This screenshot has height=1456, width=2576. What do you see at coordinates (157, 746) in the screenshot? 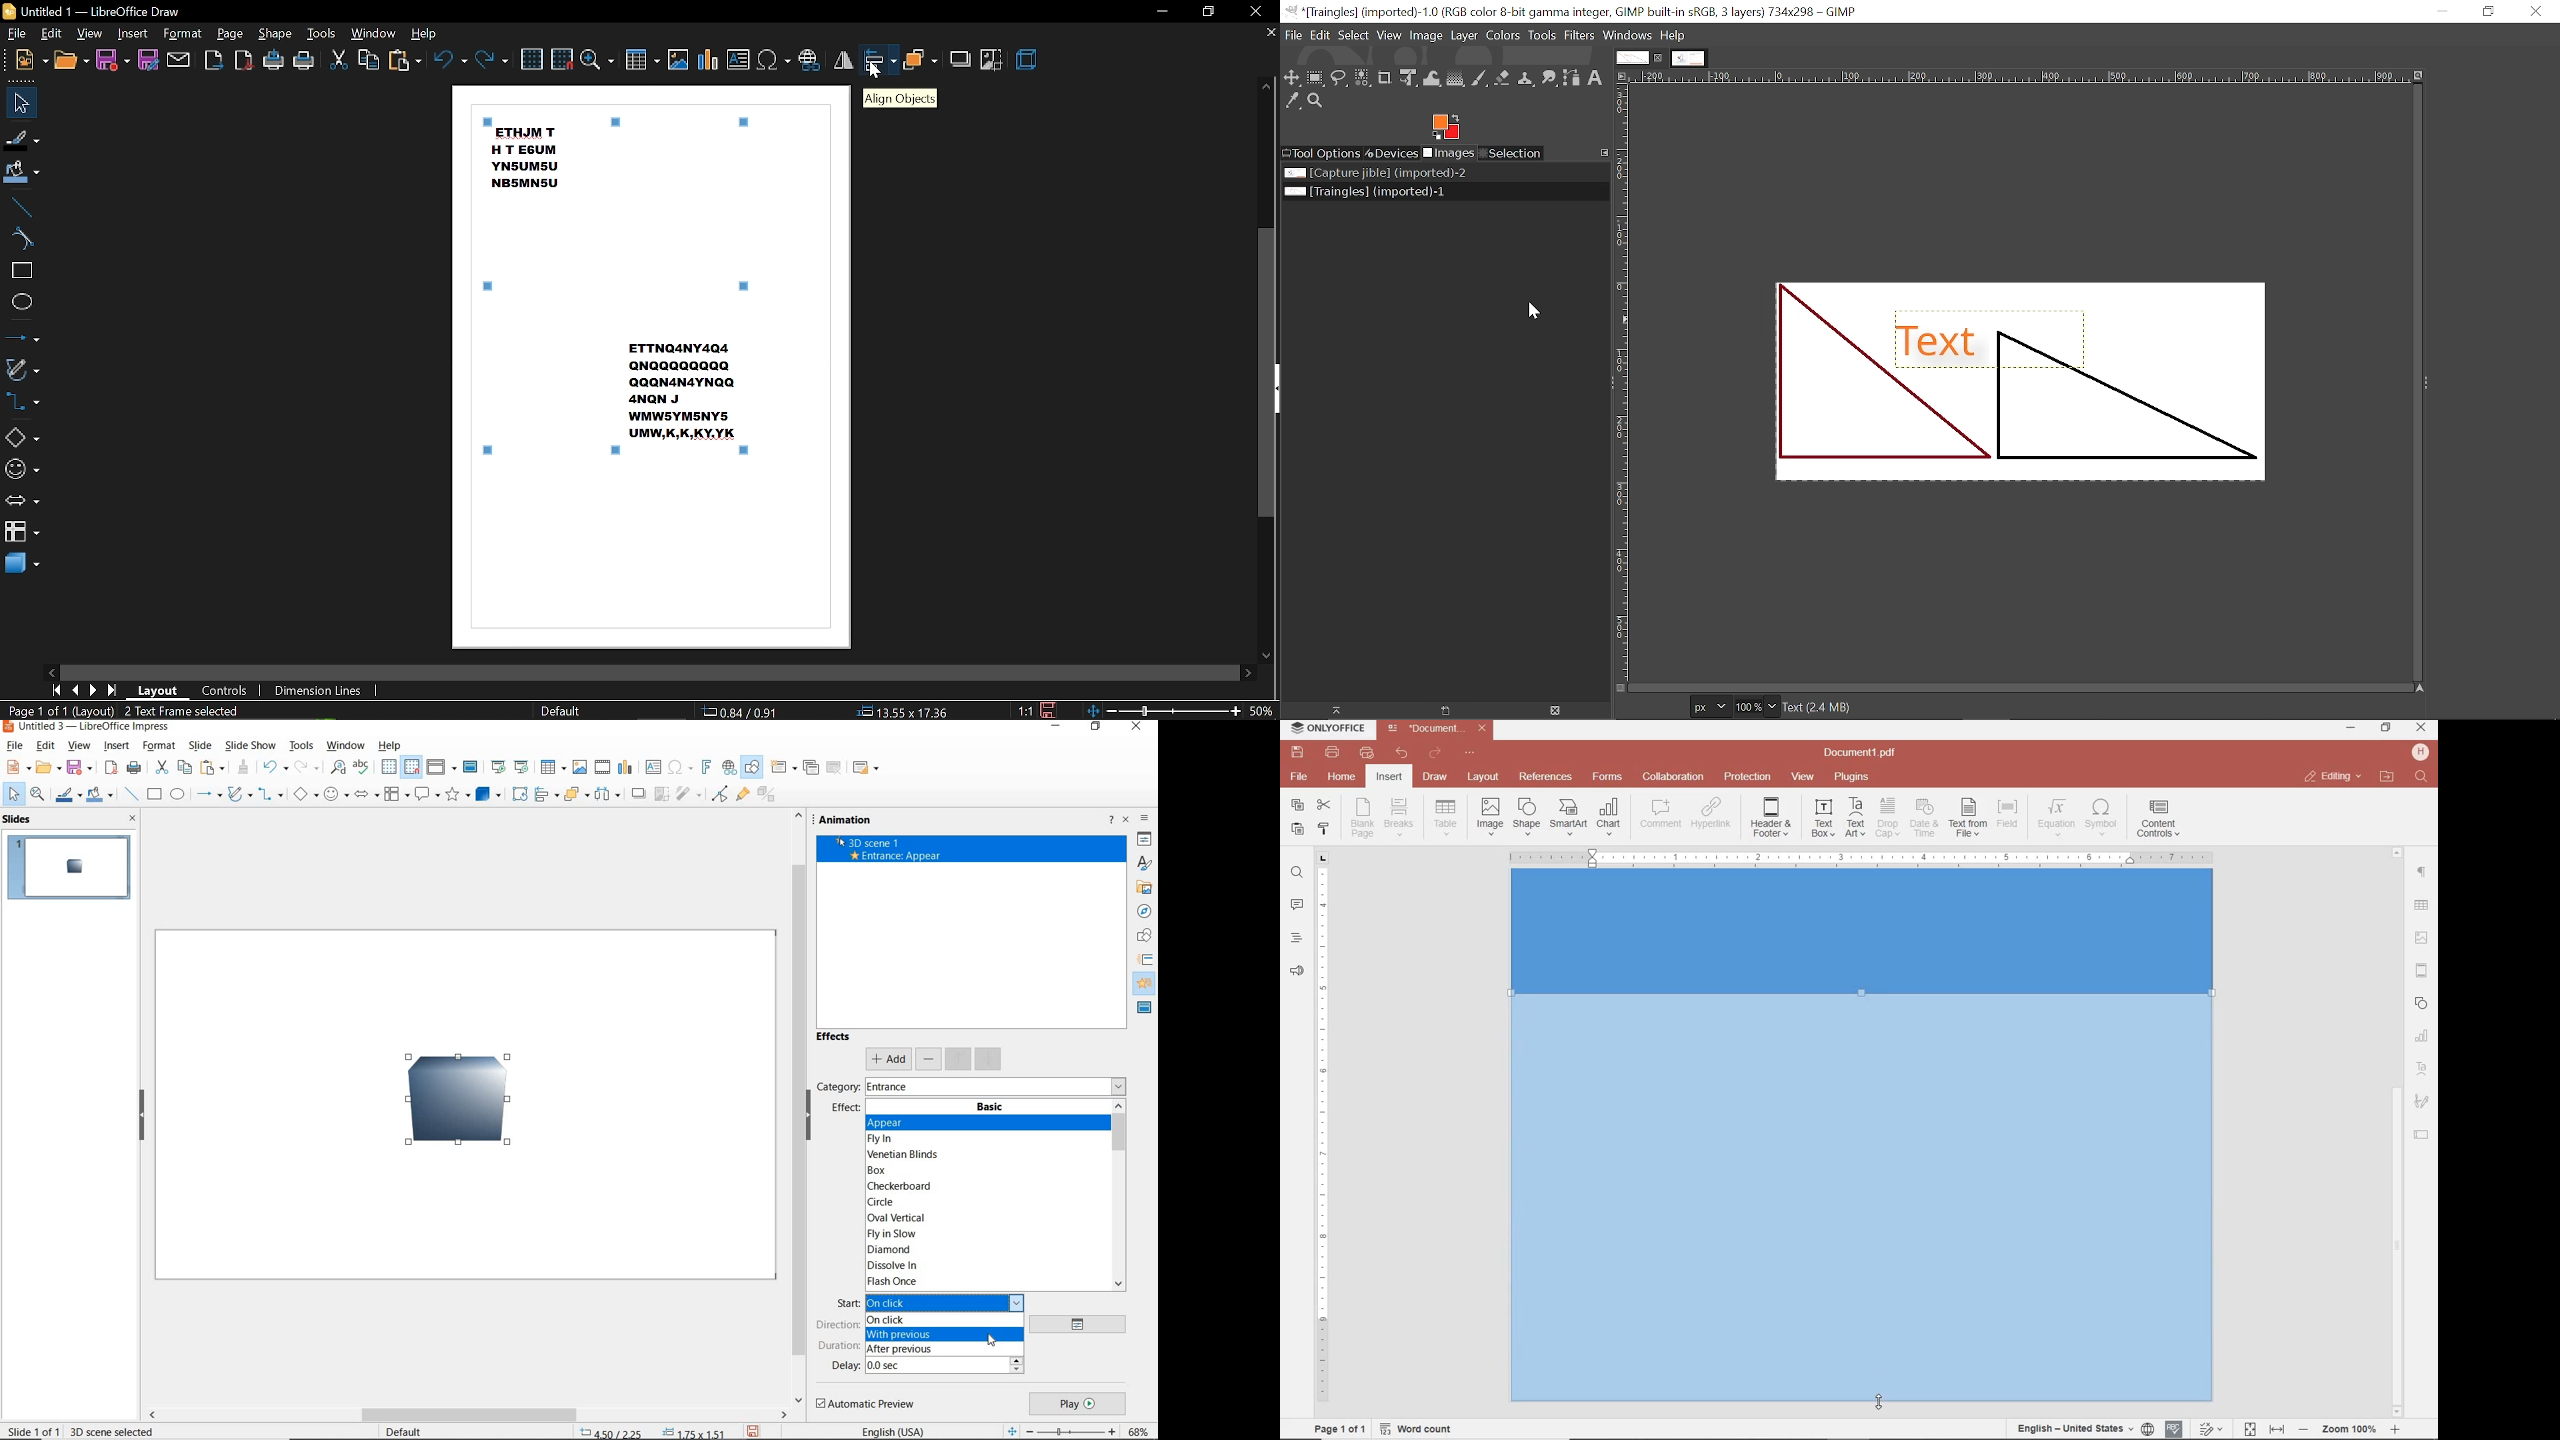
I see `format` at bounding box center [157, 746].